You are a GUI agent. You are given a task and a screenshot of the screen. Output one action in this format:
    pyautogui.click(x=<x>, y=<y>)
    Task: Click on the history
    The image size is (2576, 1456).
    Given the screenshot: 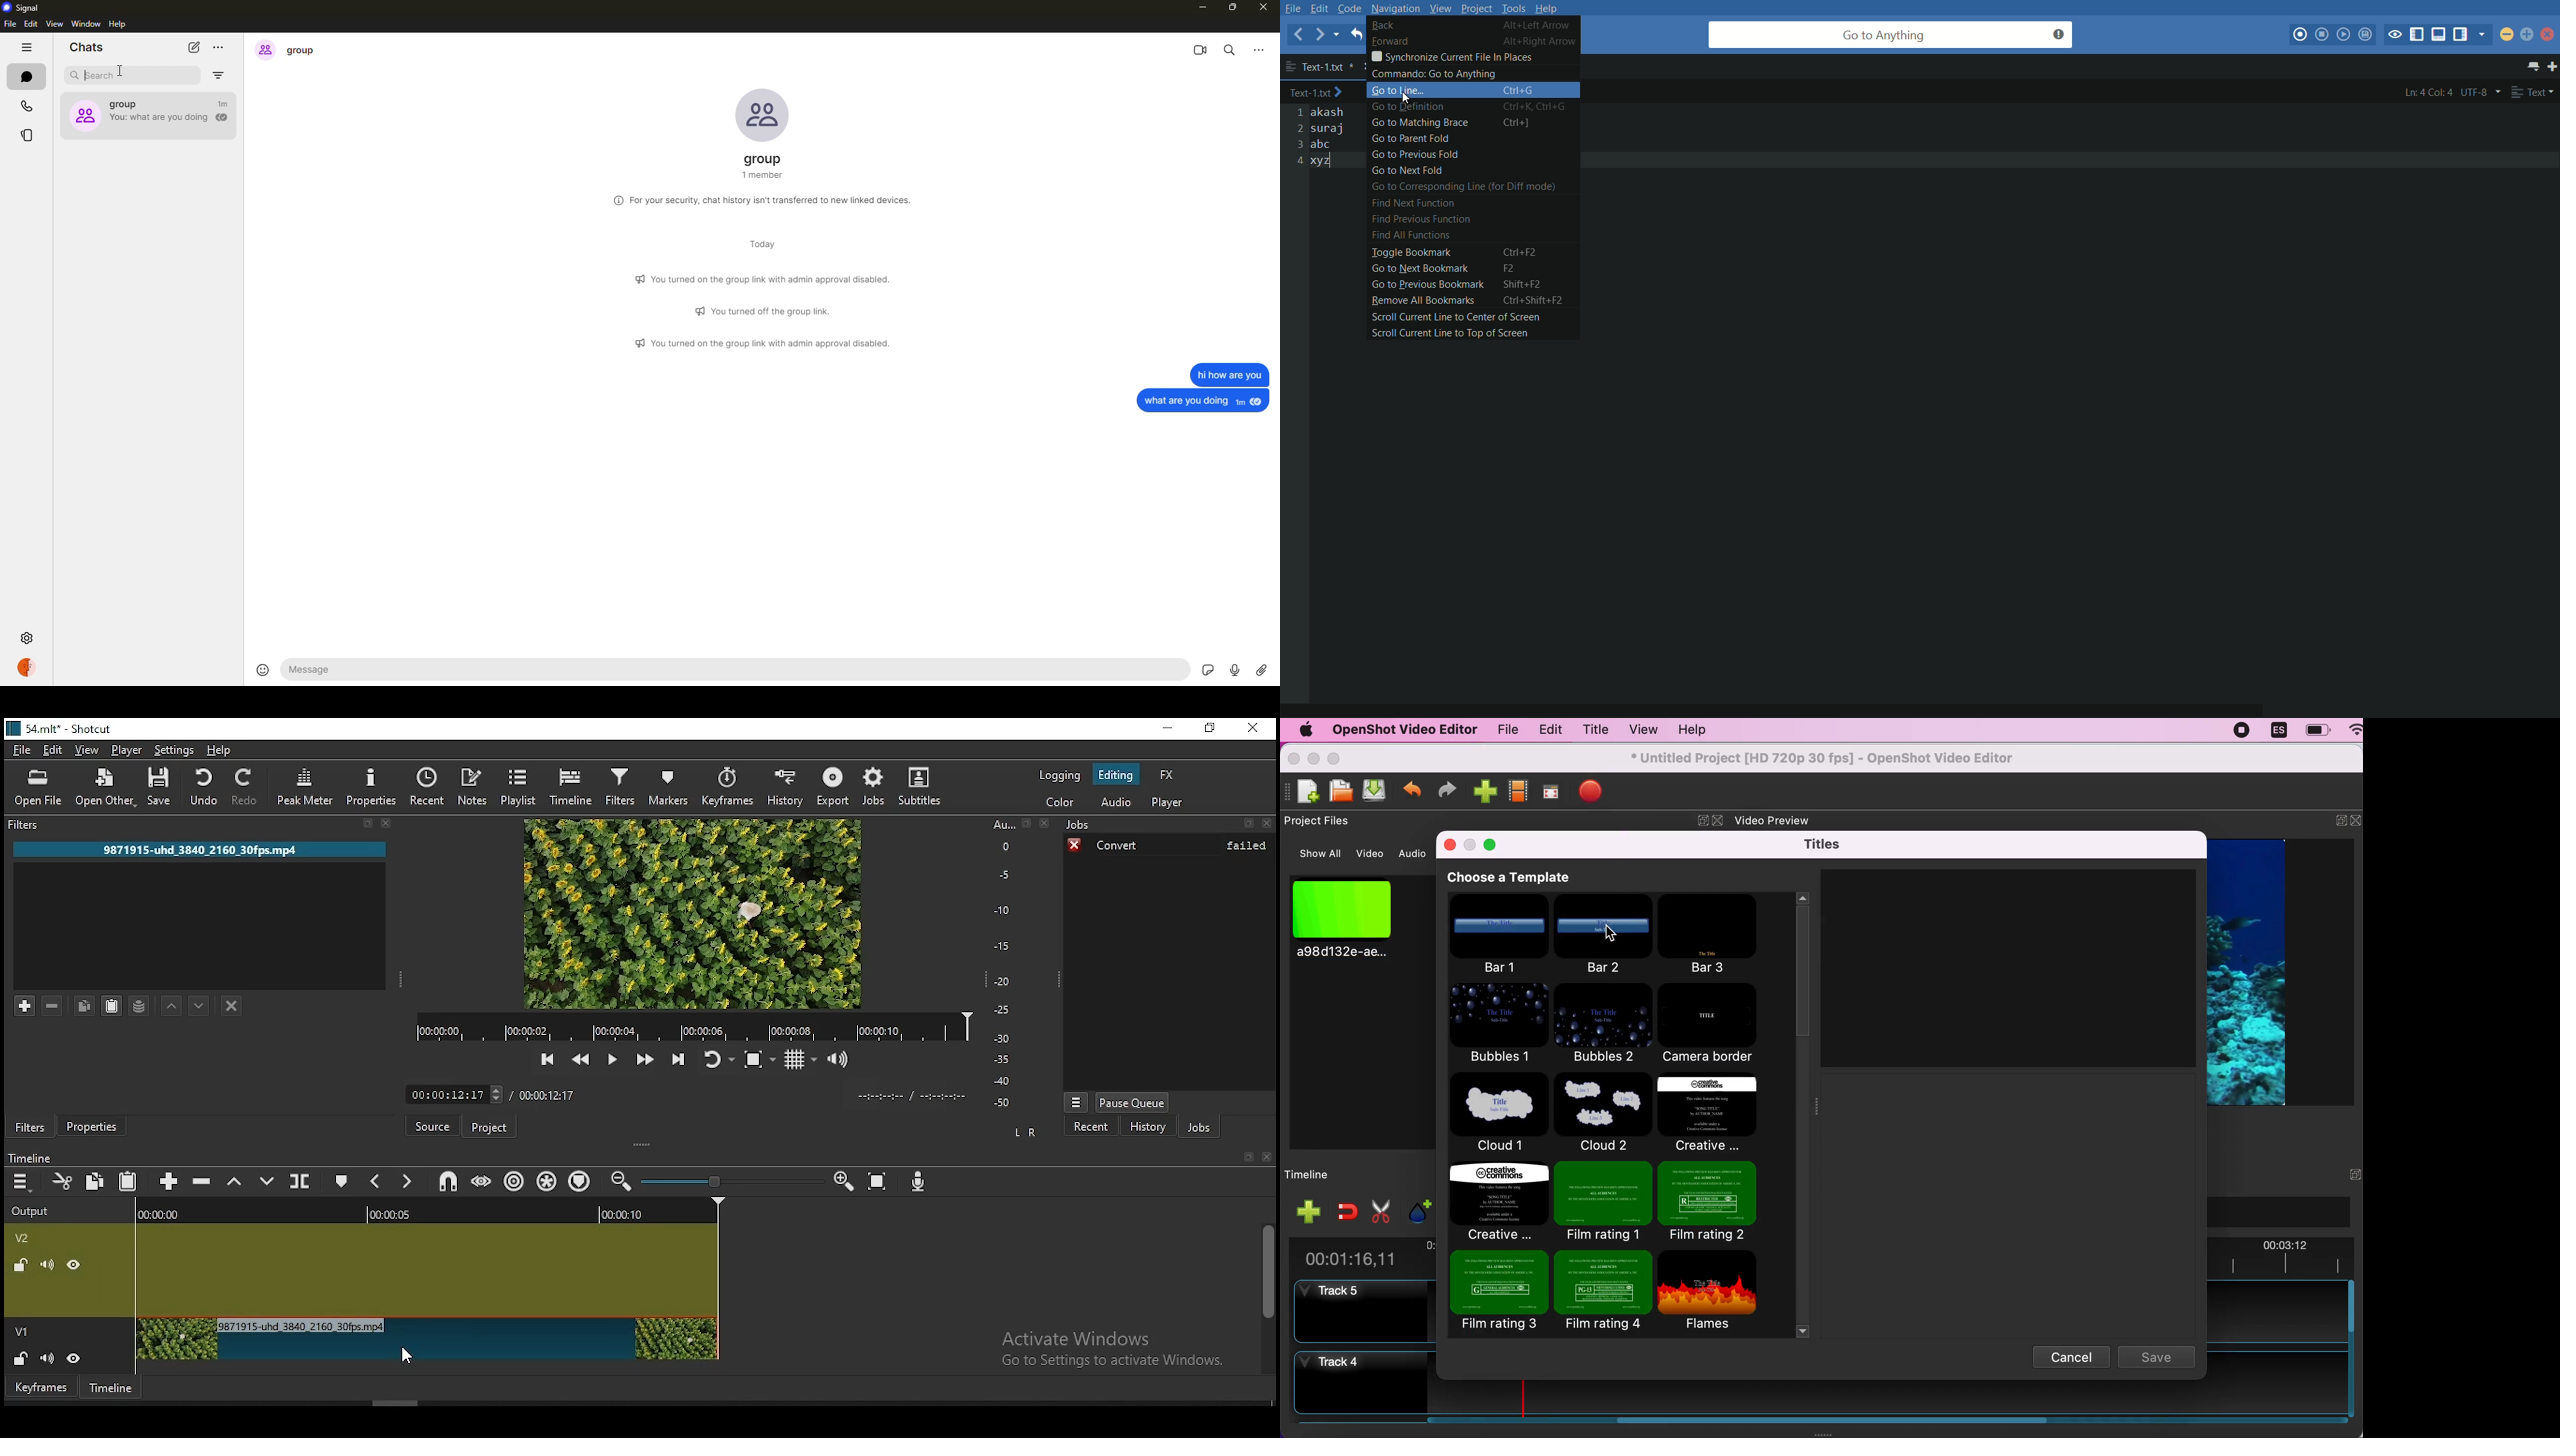 What is the action you would take?
    pyautogui.click(x=1145, y=1126)
    